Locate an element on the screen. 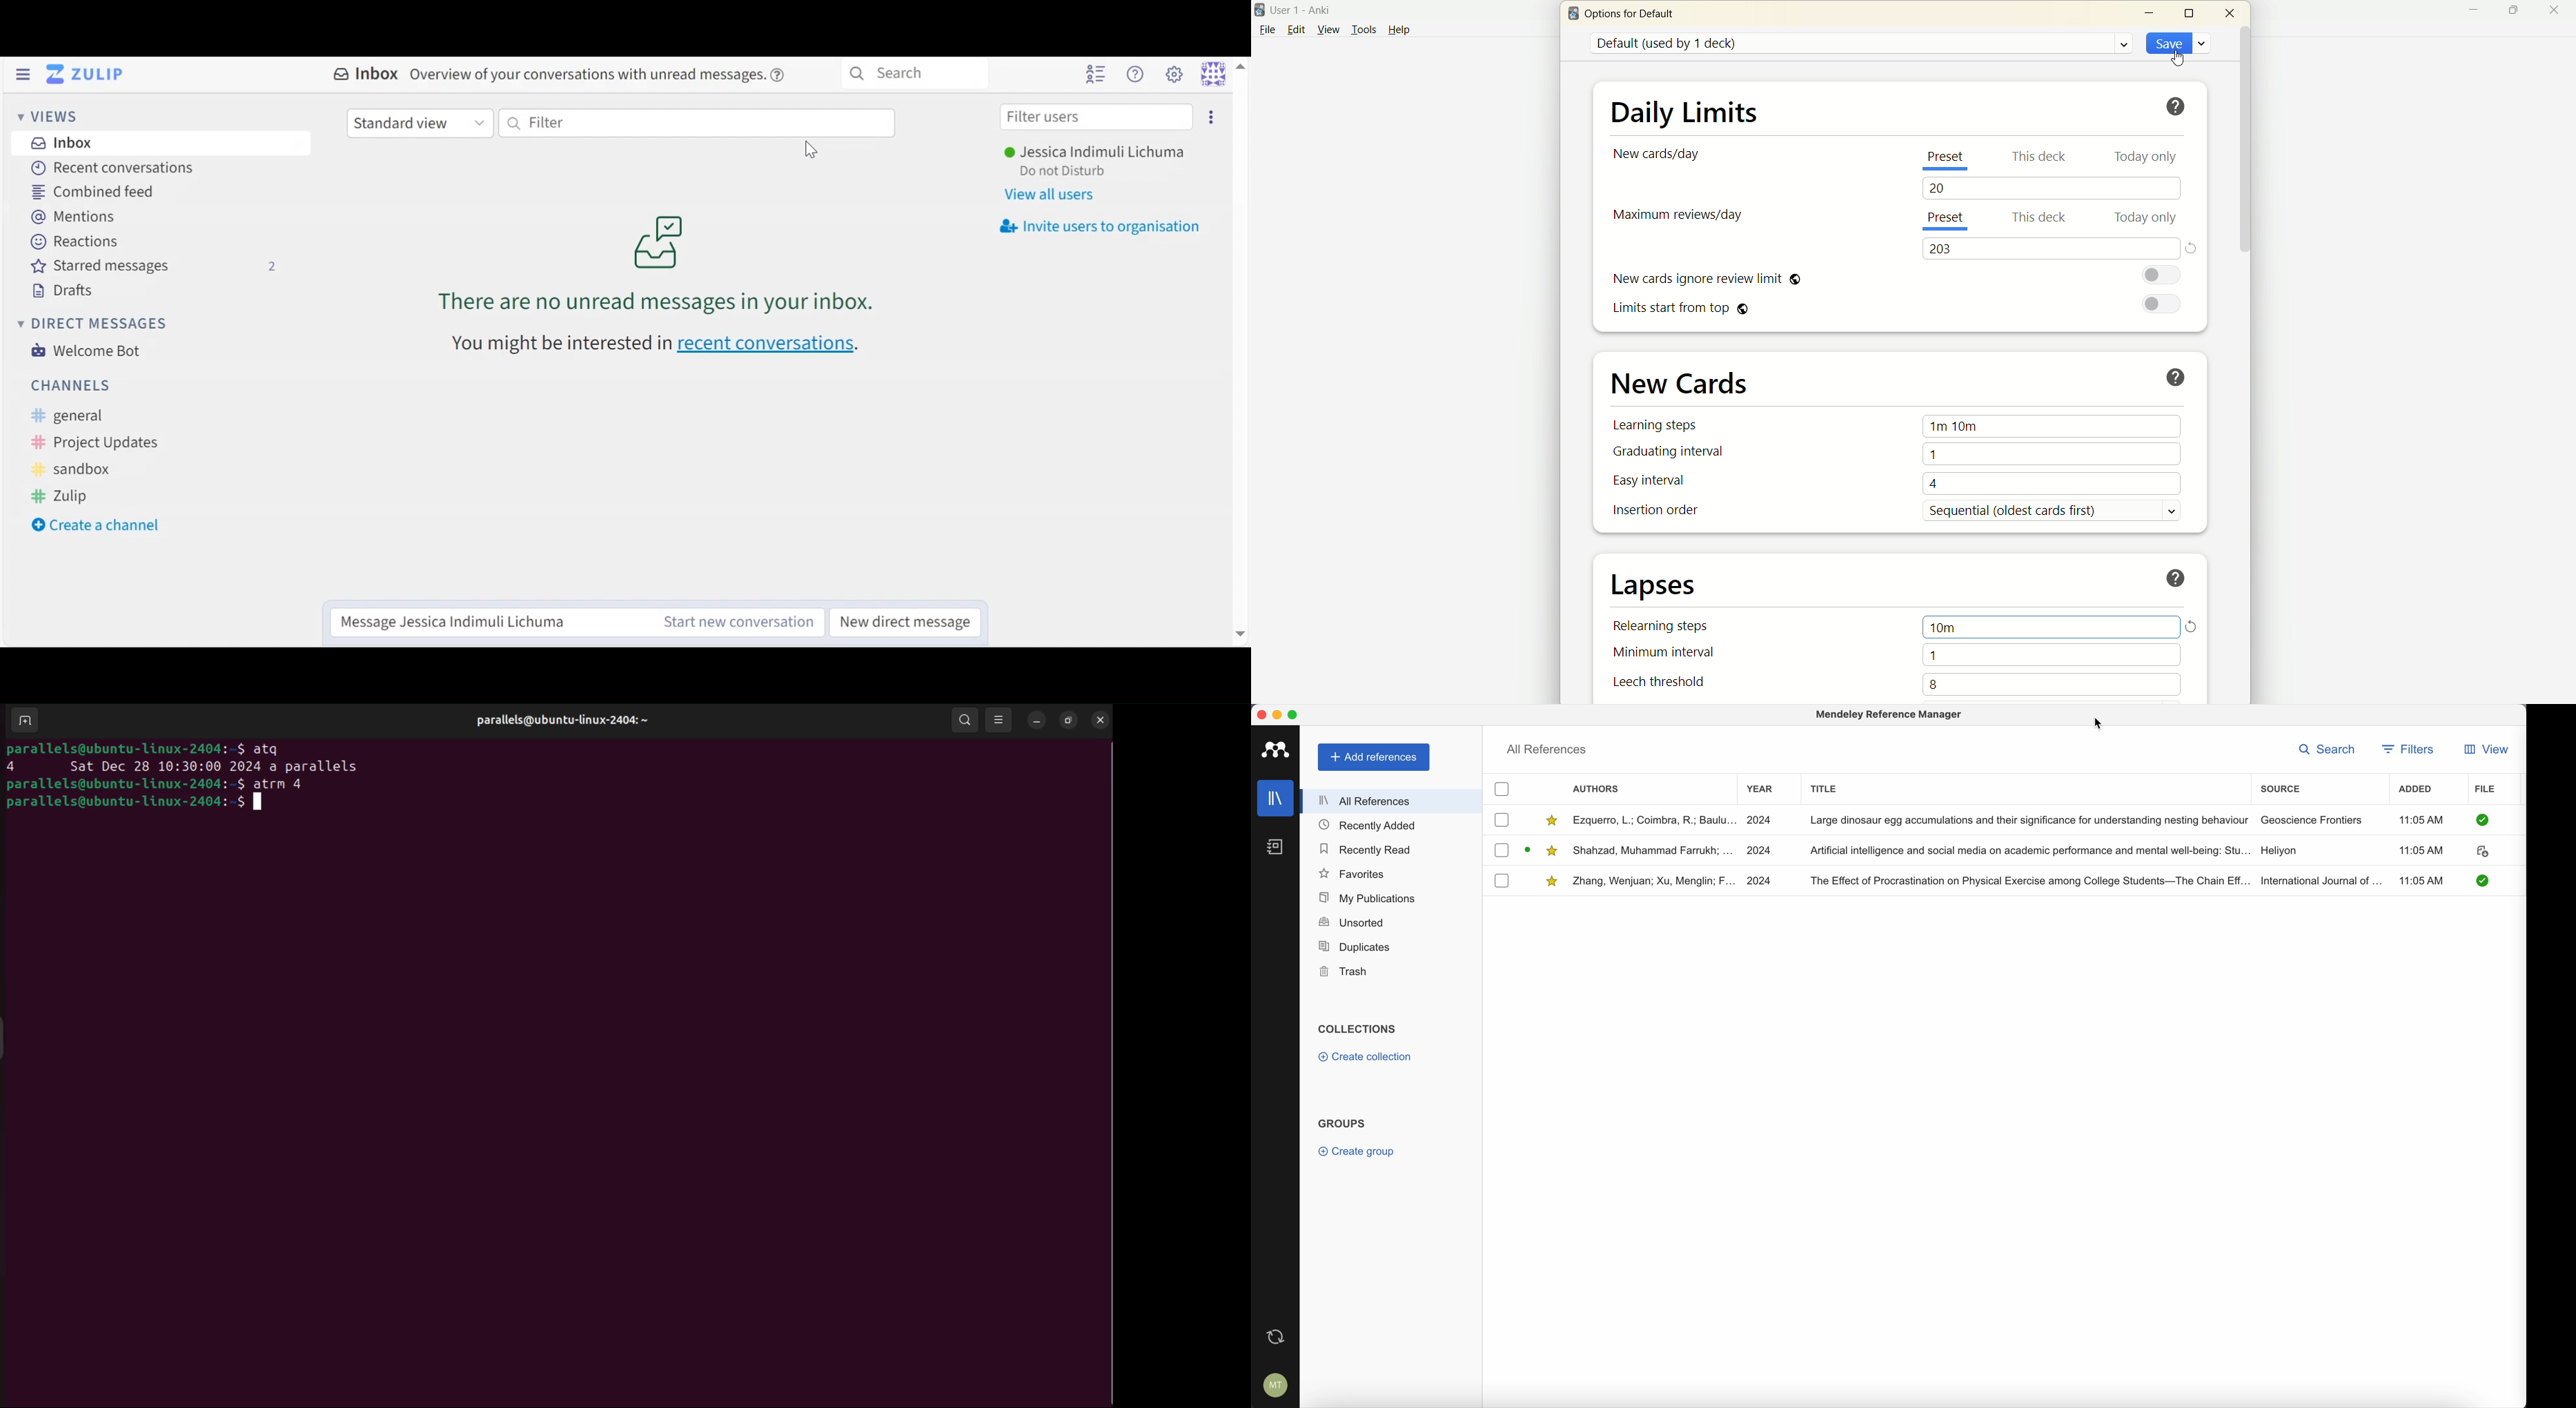 The width and height of the screenshot is (2576, 1428). easy interval is located at coordinates (1649, 480).